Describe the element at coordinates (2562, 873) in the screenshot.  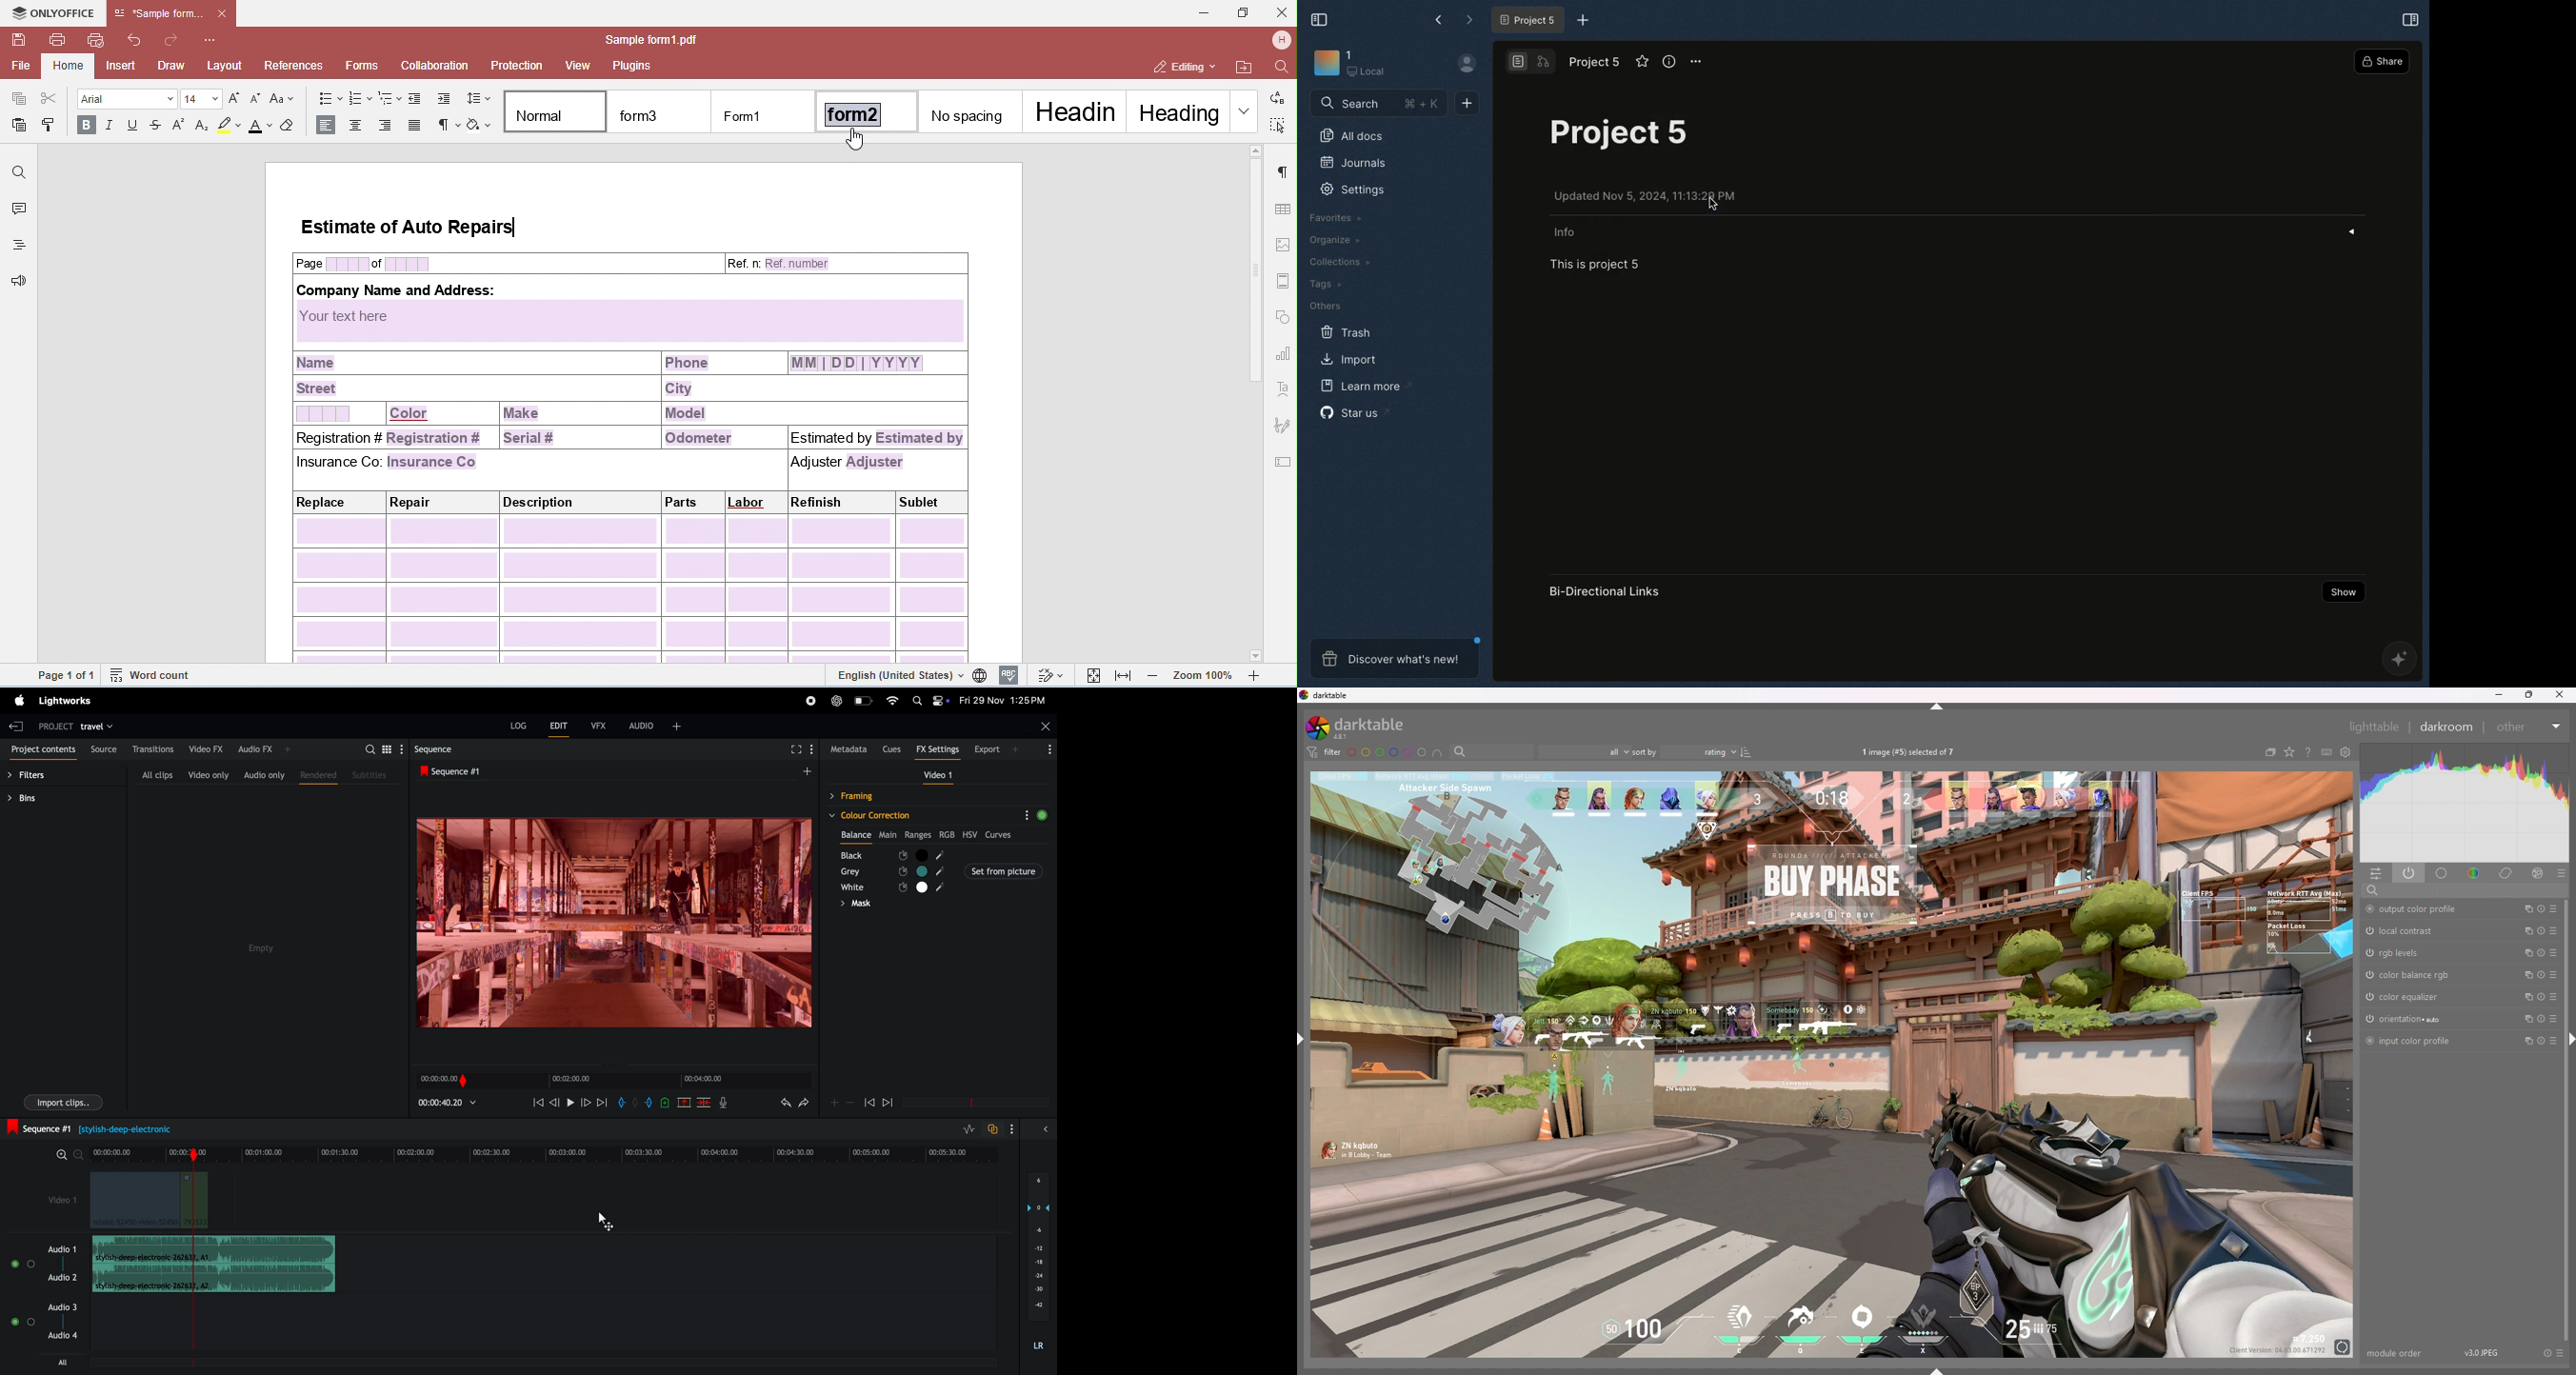
I see `presets` at that location.